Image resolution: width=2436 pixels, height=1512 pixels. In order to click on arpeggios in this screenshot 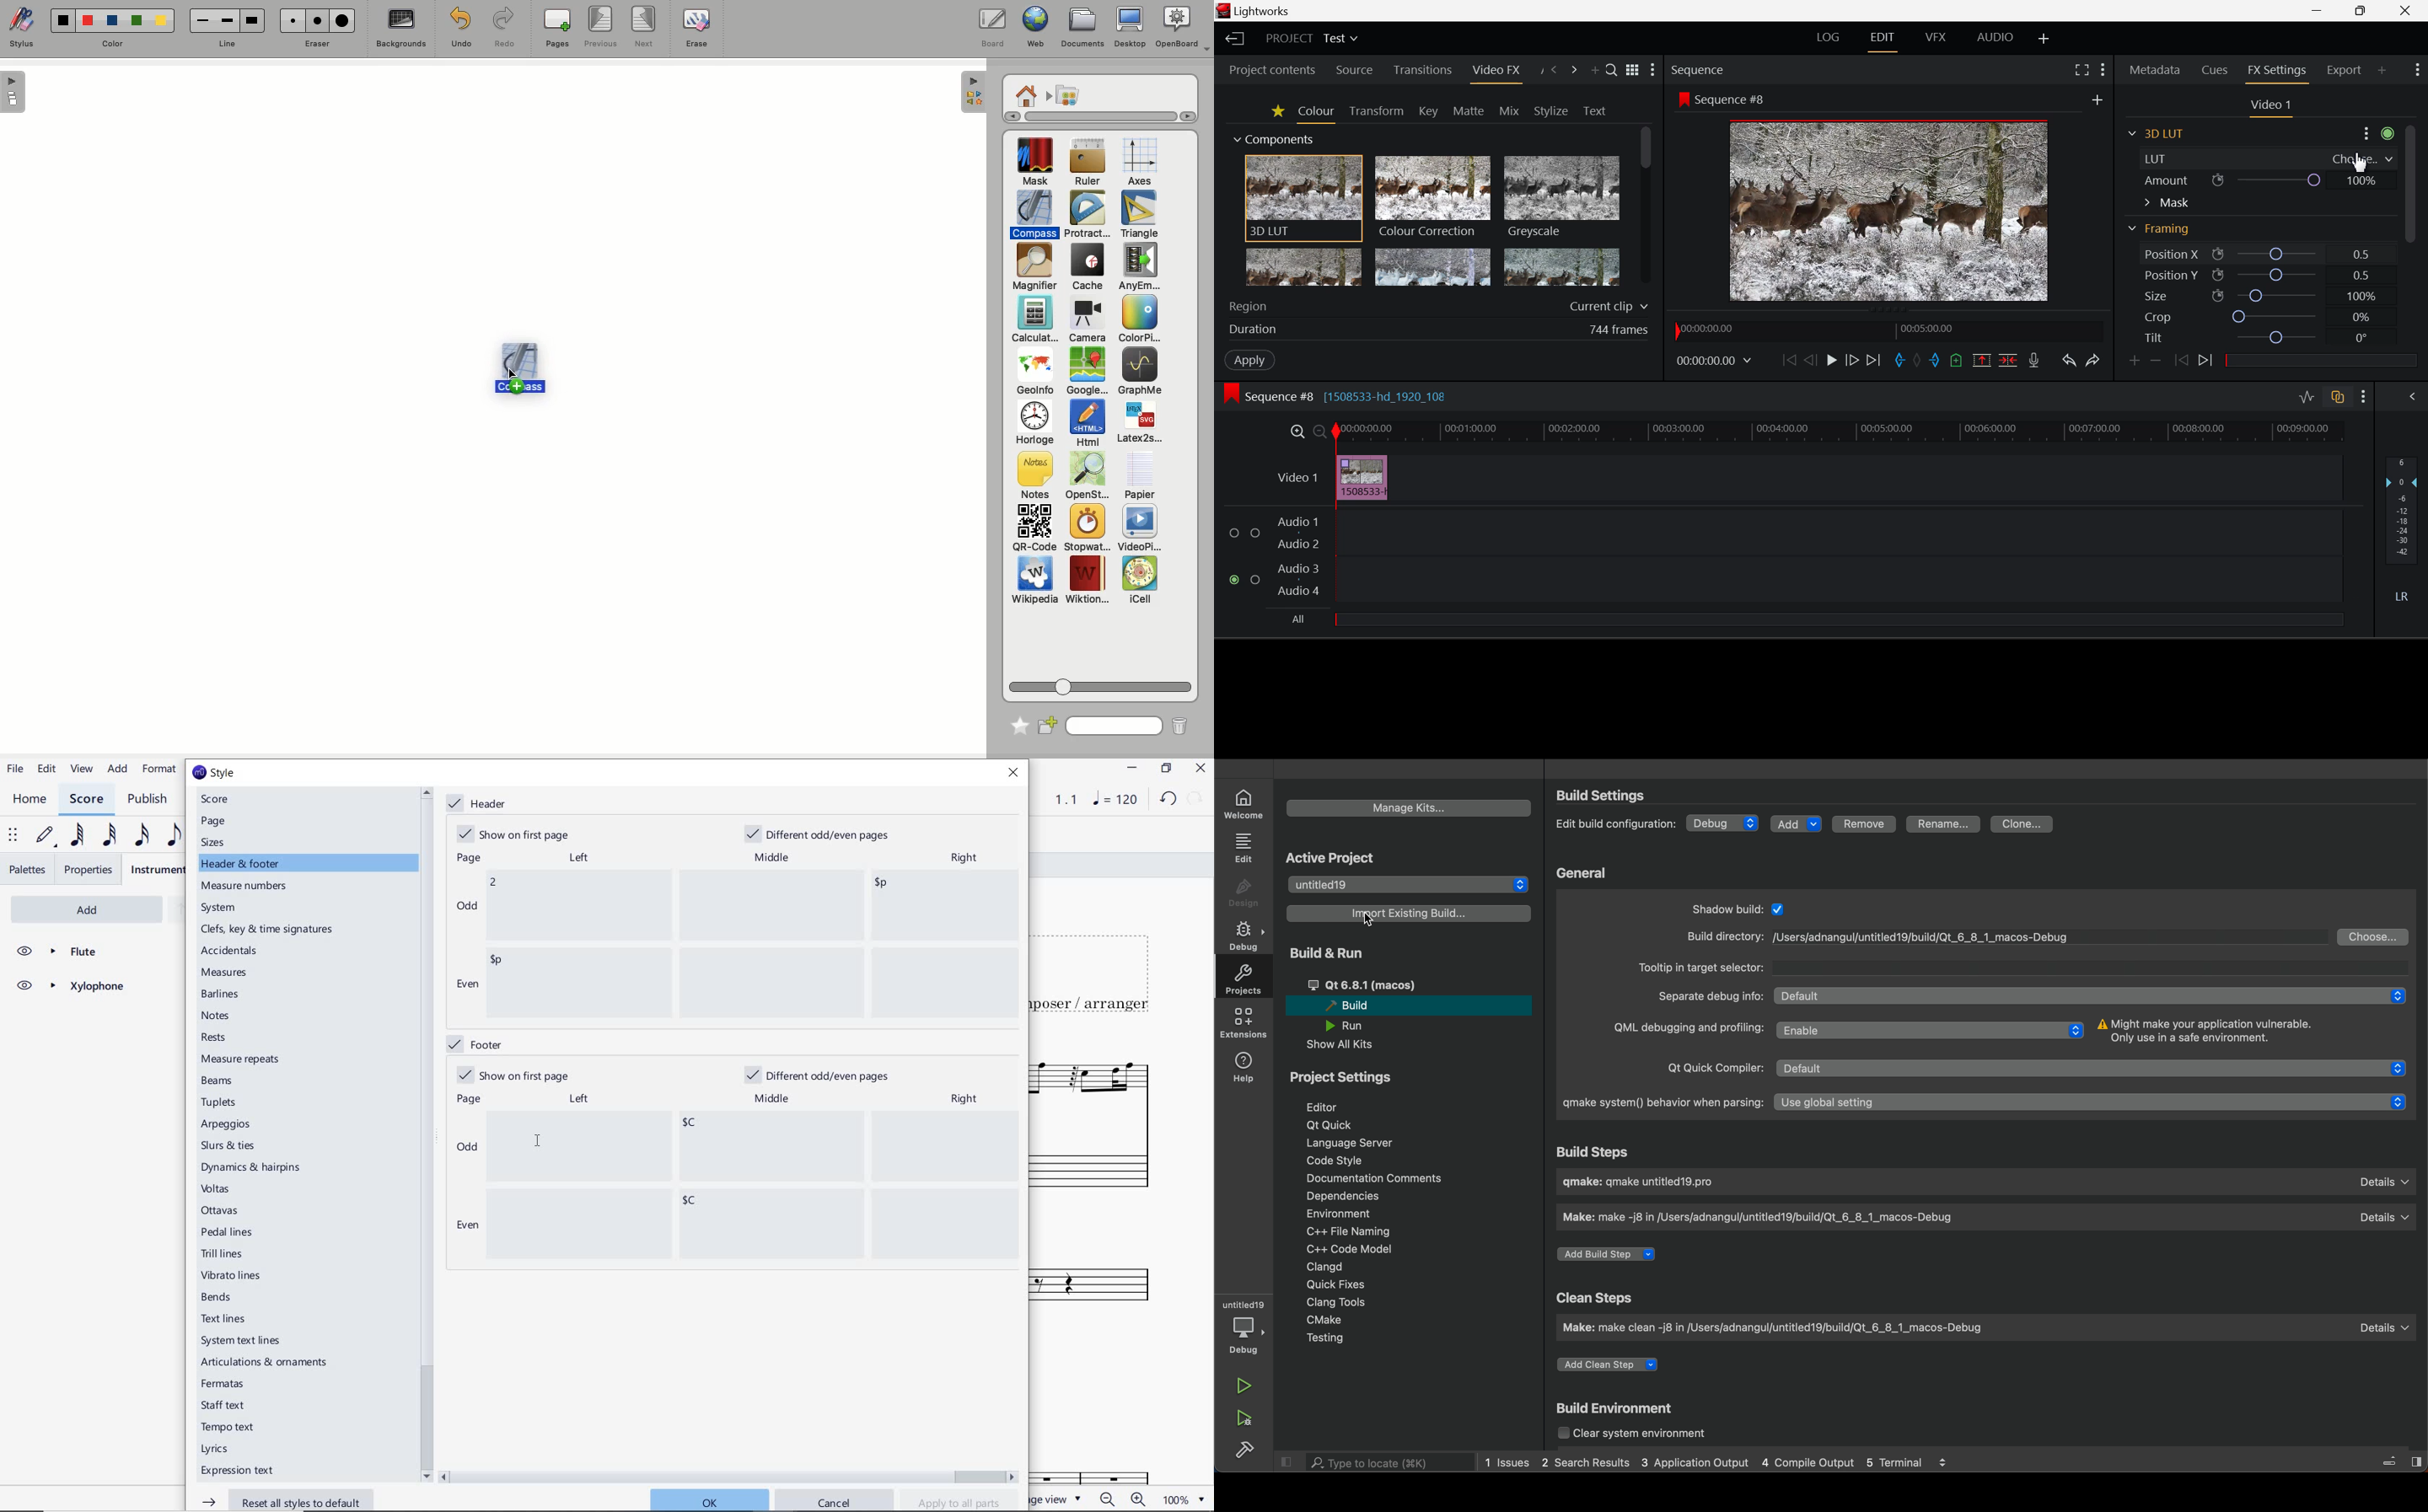, I will do `click(226, 1126)`.